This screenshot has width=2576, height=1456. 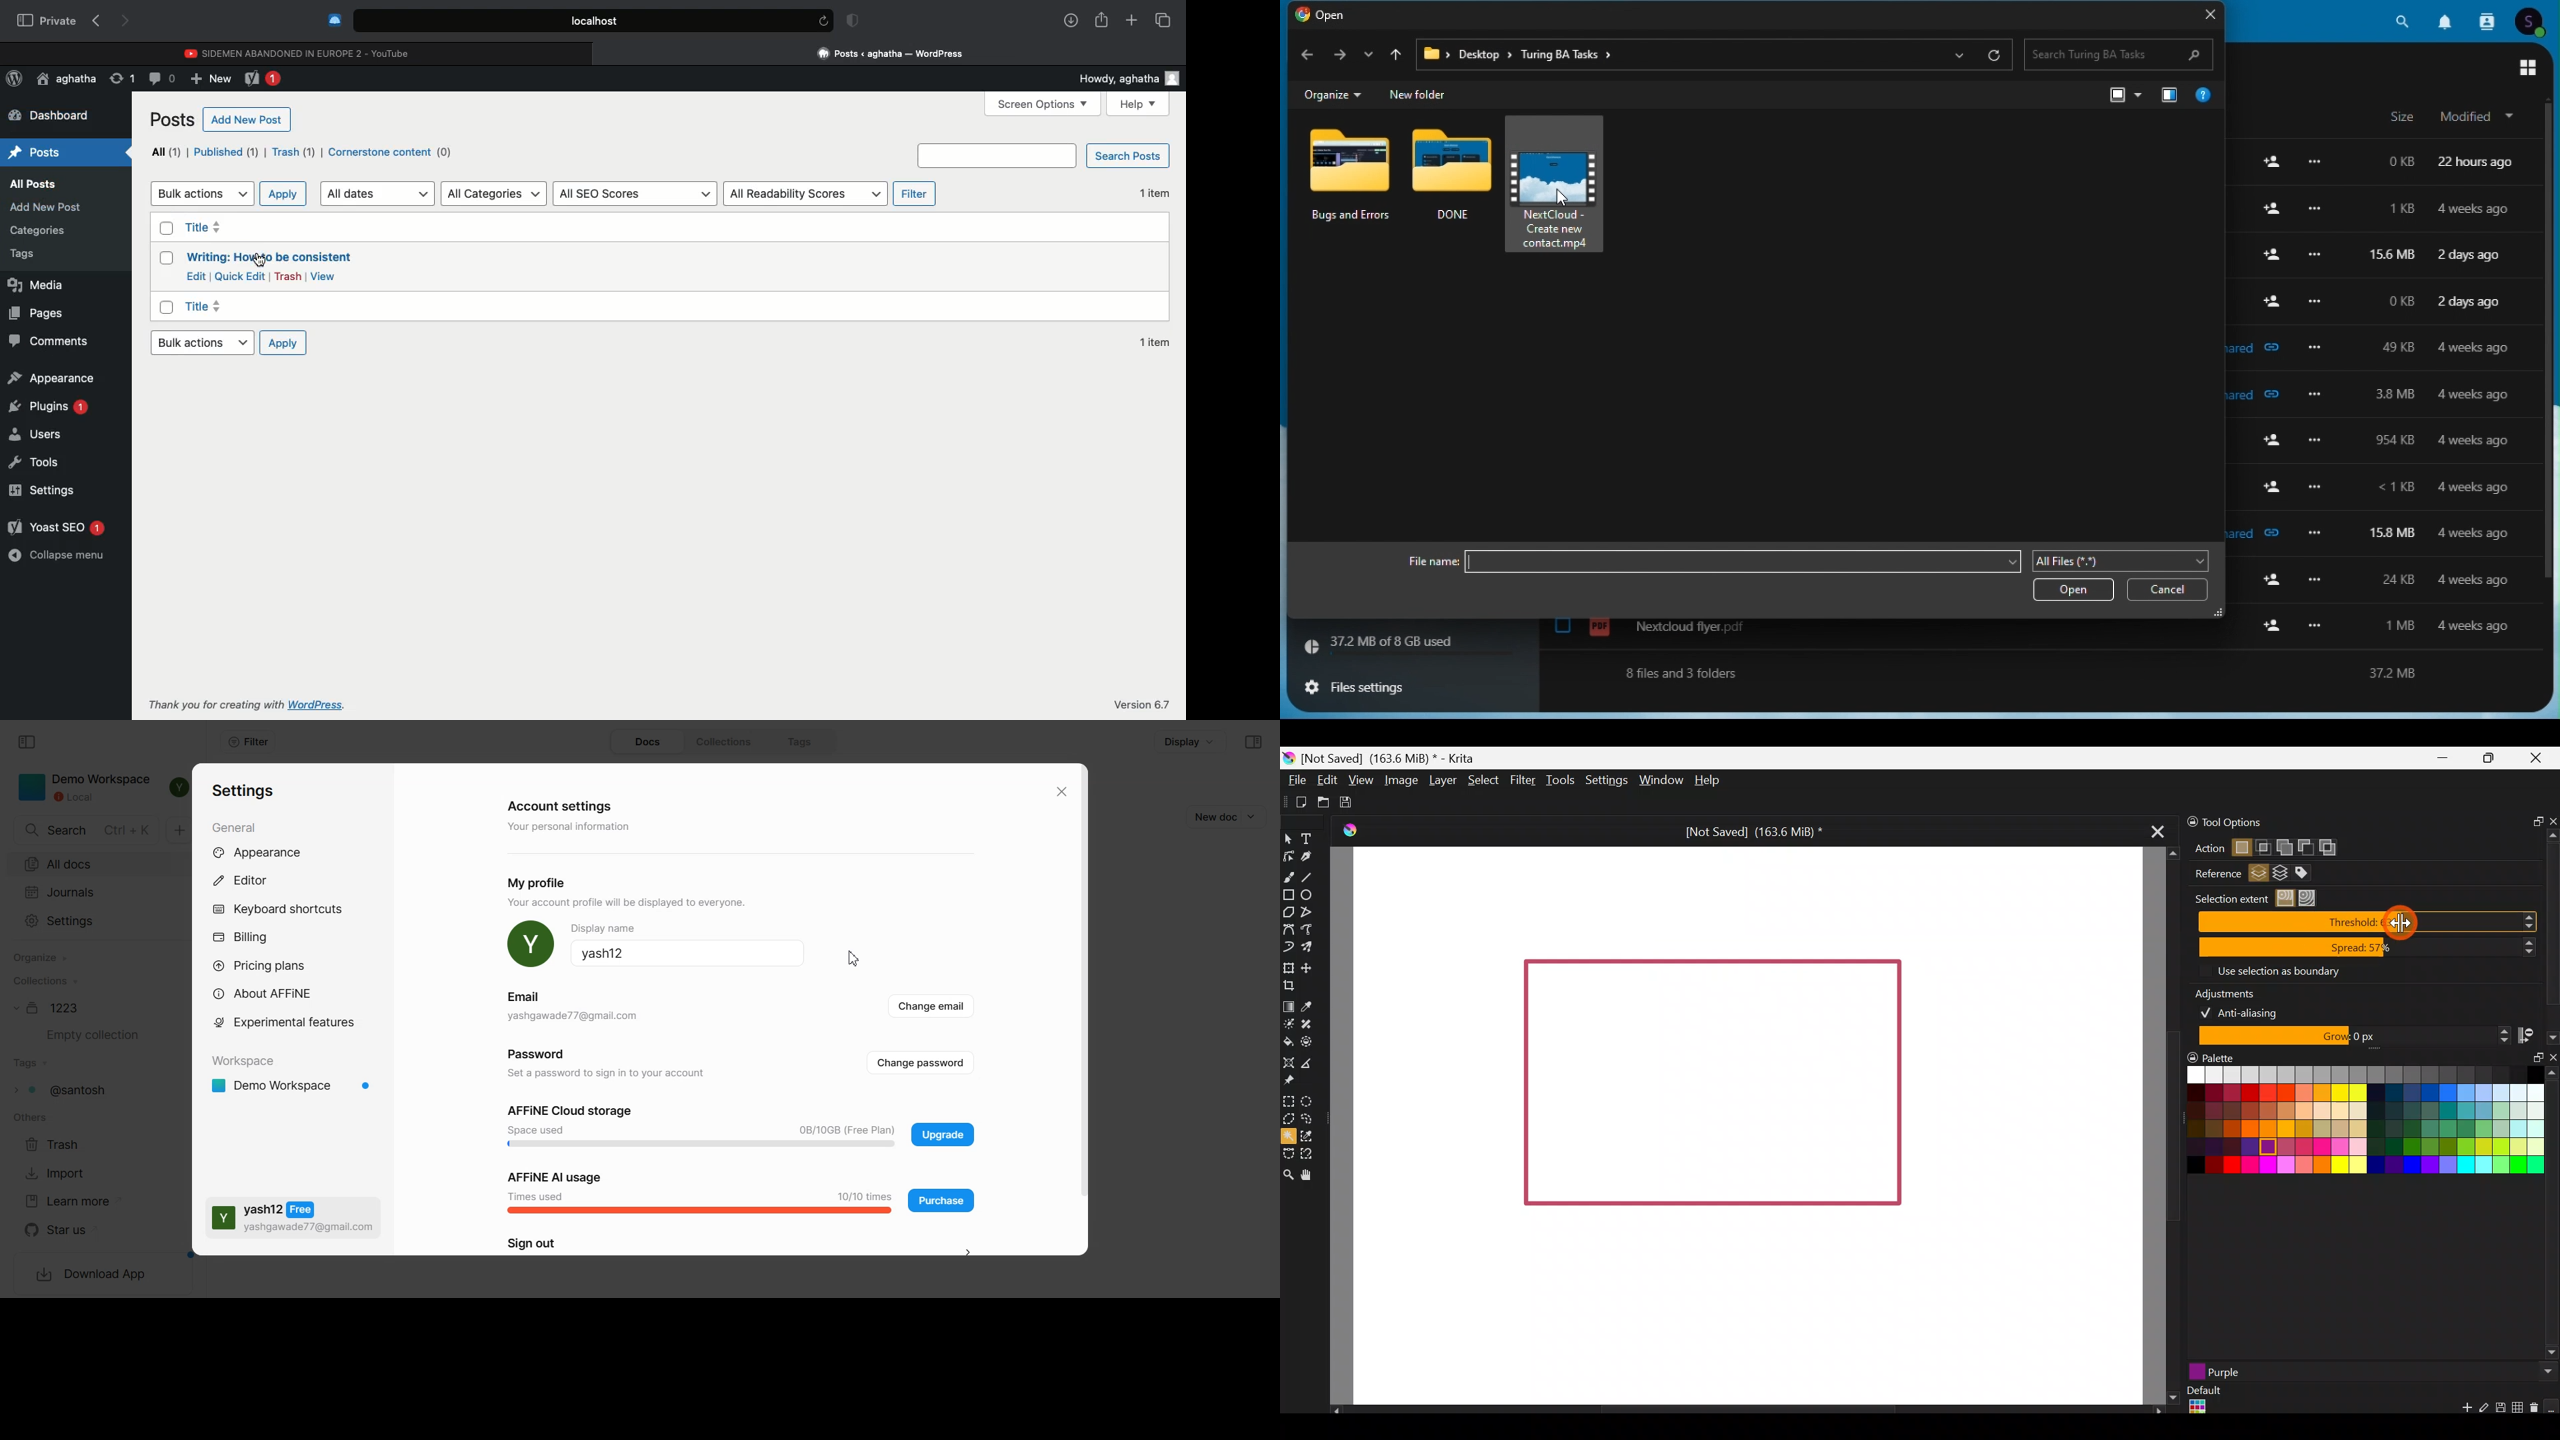 I want to click on Freehand path tool, so click(x=1310, y=928).